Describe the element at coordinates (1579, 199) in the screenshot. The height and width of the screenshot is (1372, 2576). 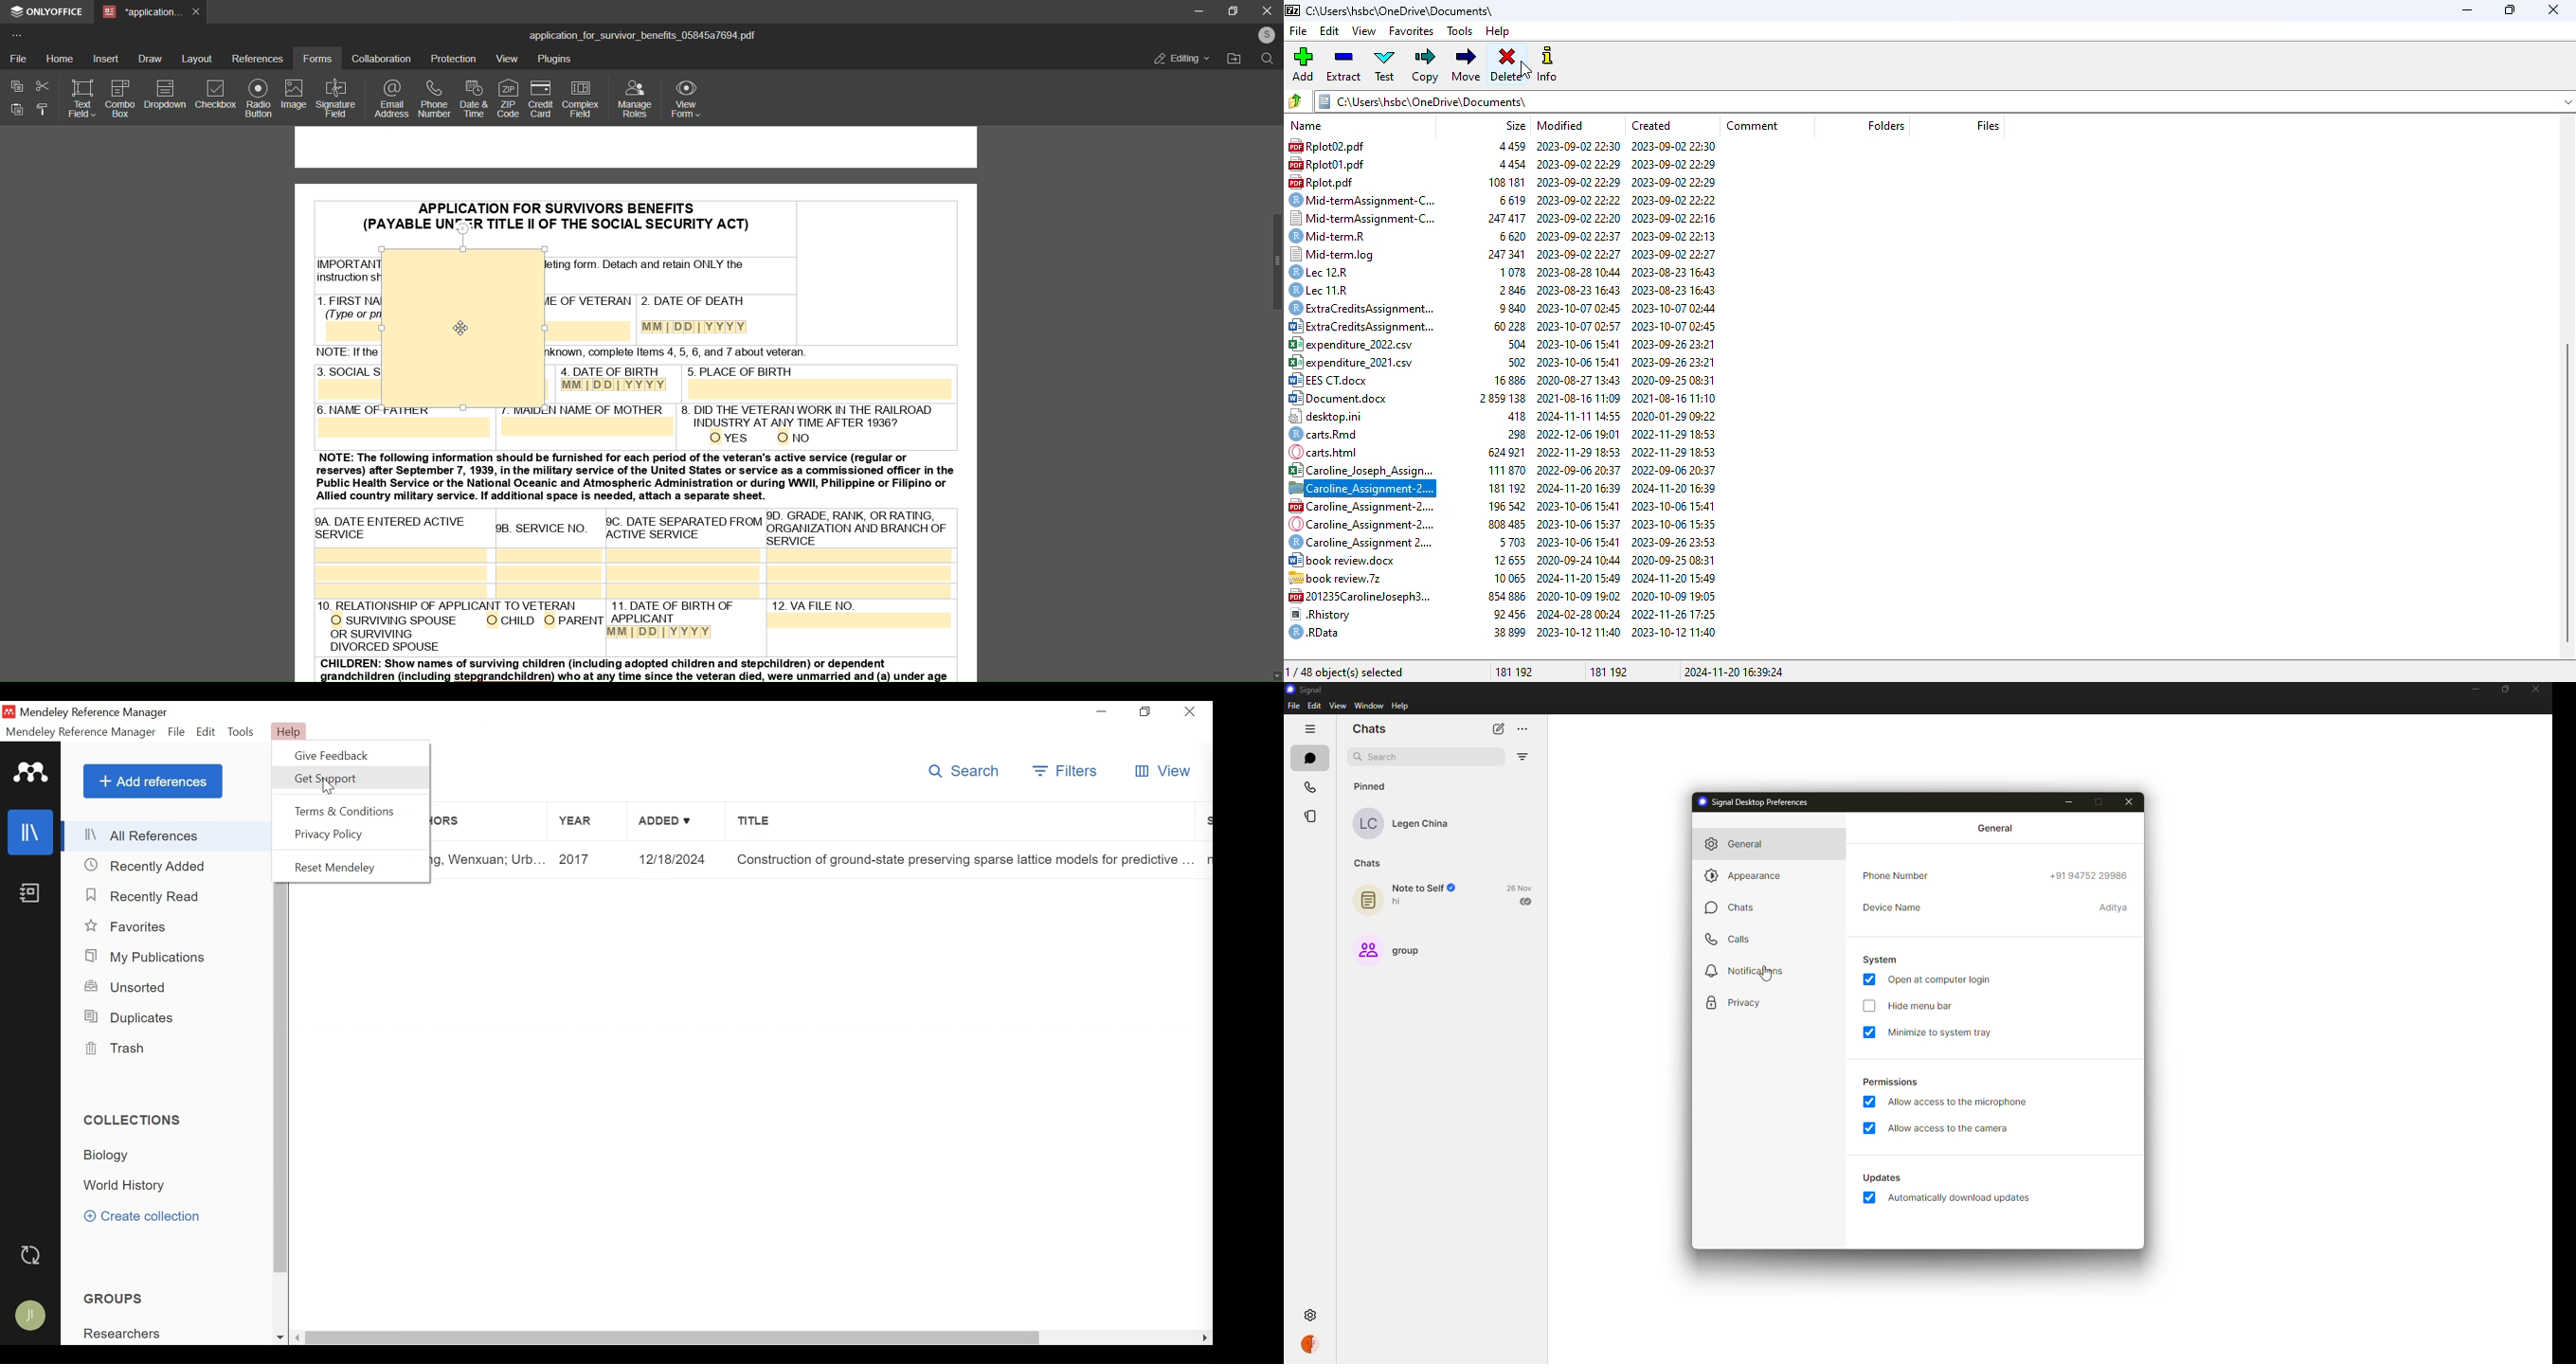
I see `2023-09-02 22:22` at that location.